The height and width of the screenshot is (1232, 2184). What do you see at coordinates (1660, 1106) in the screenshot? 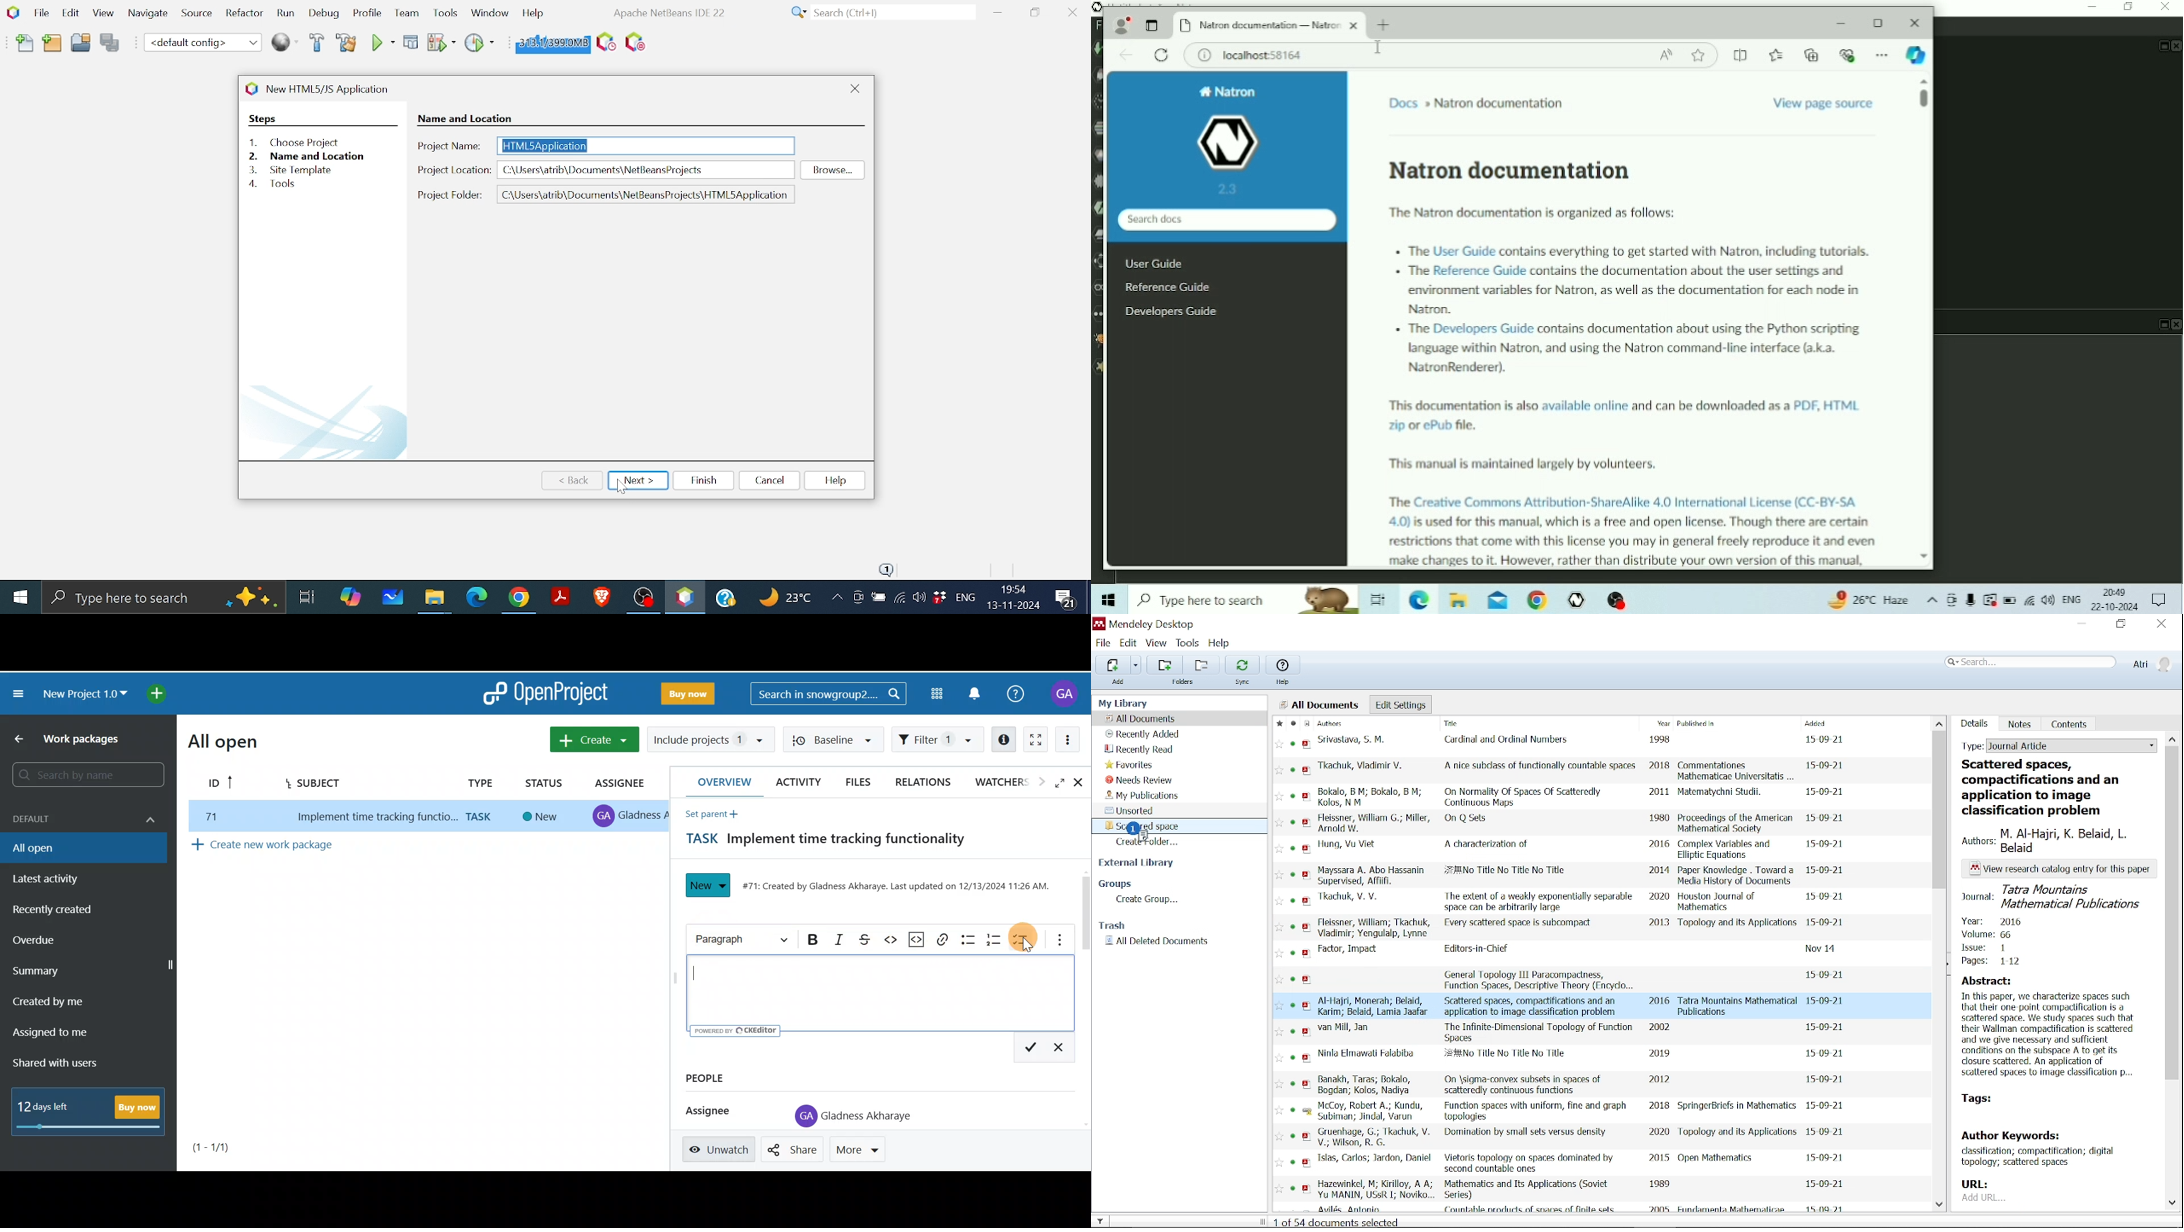
I see `2018` at bounding box center [1660, 1106].